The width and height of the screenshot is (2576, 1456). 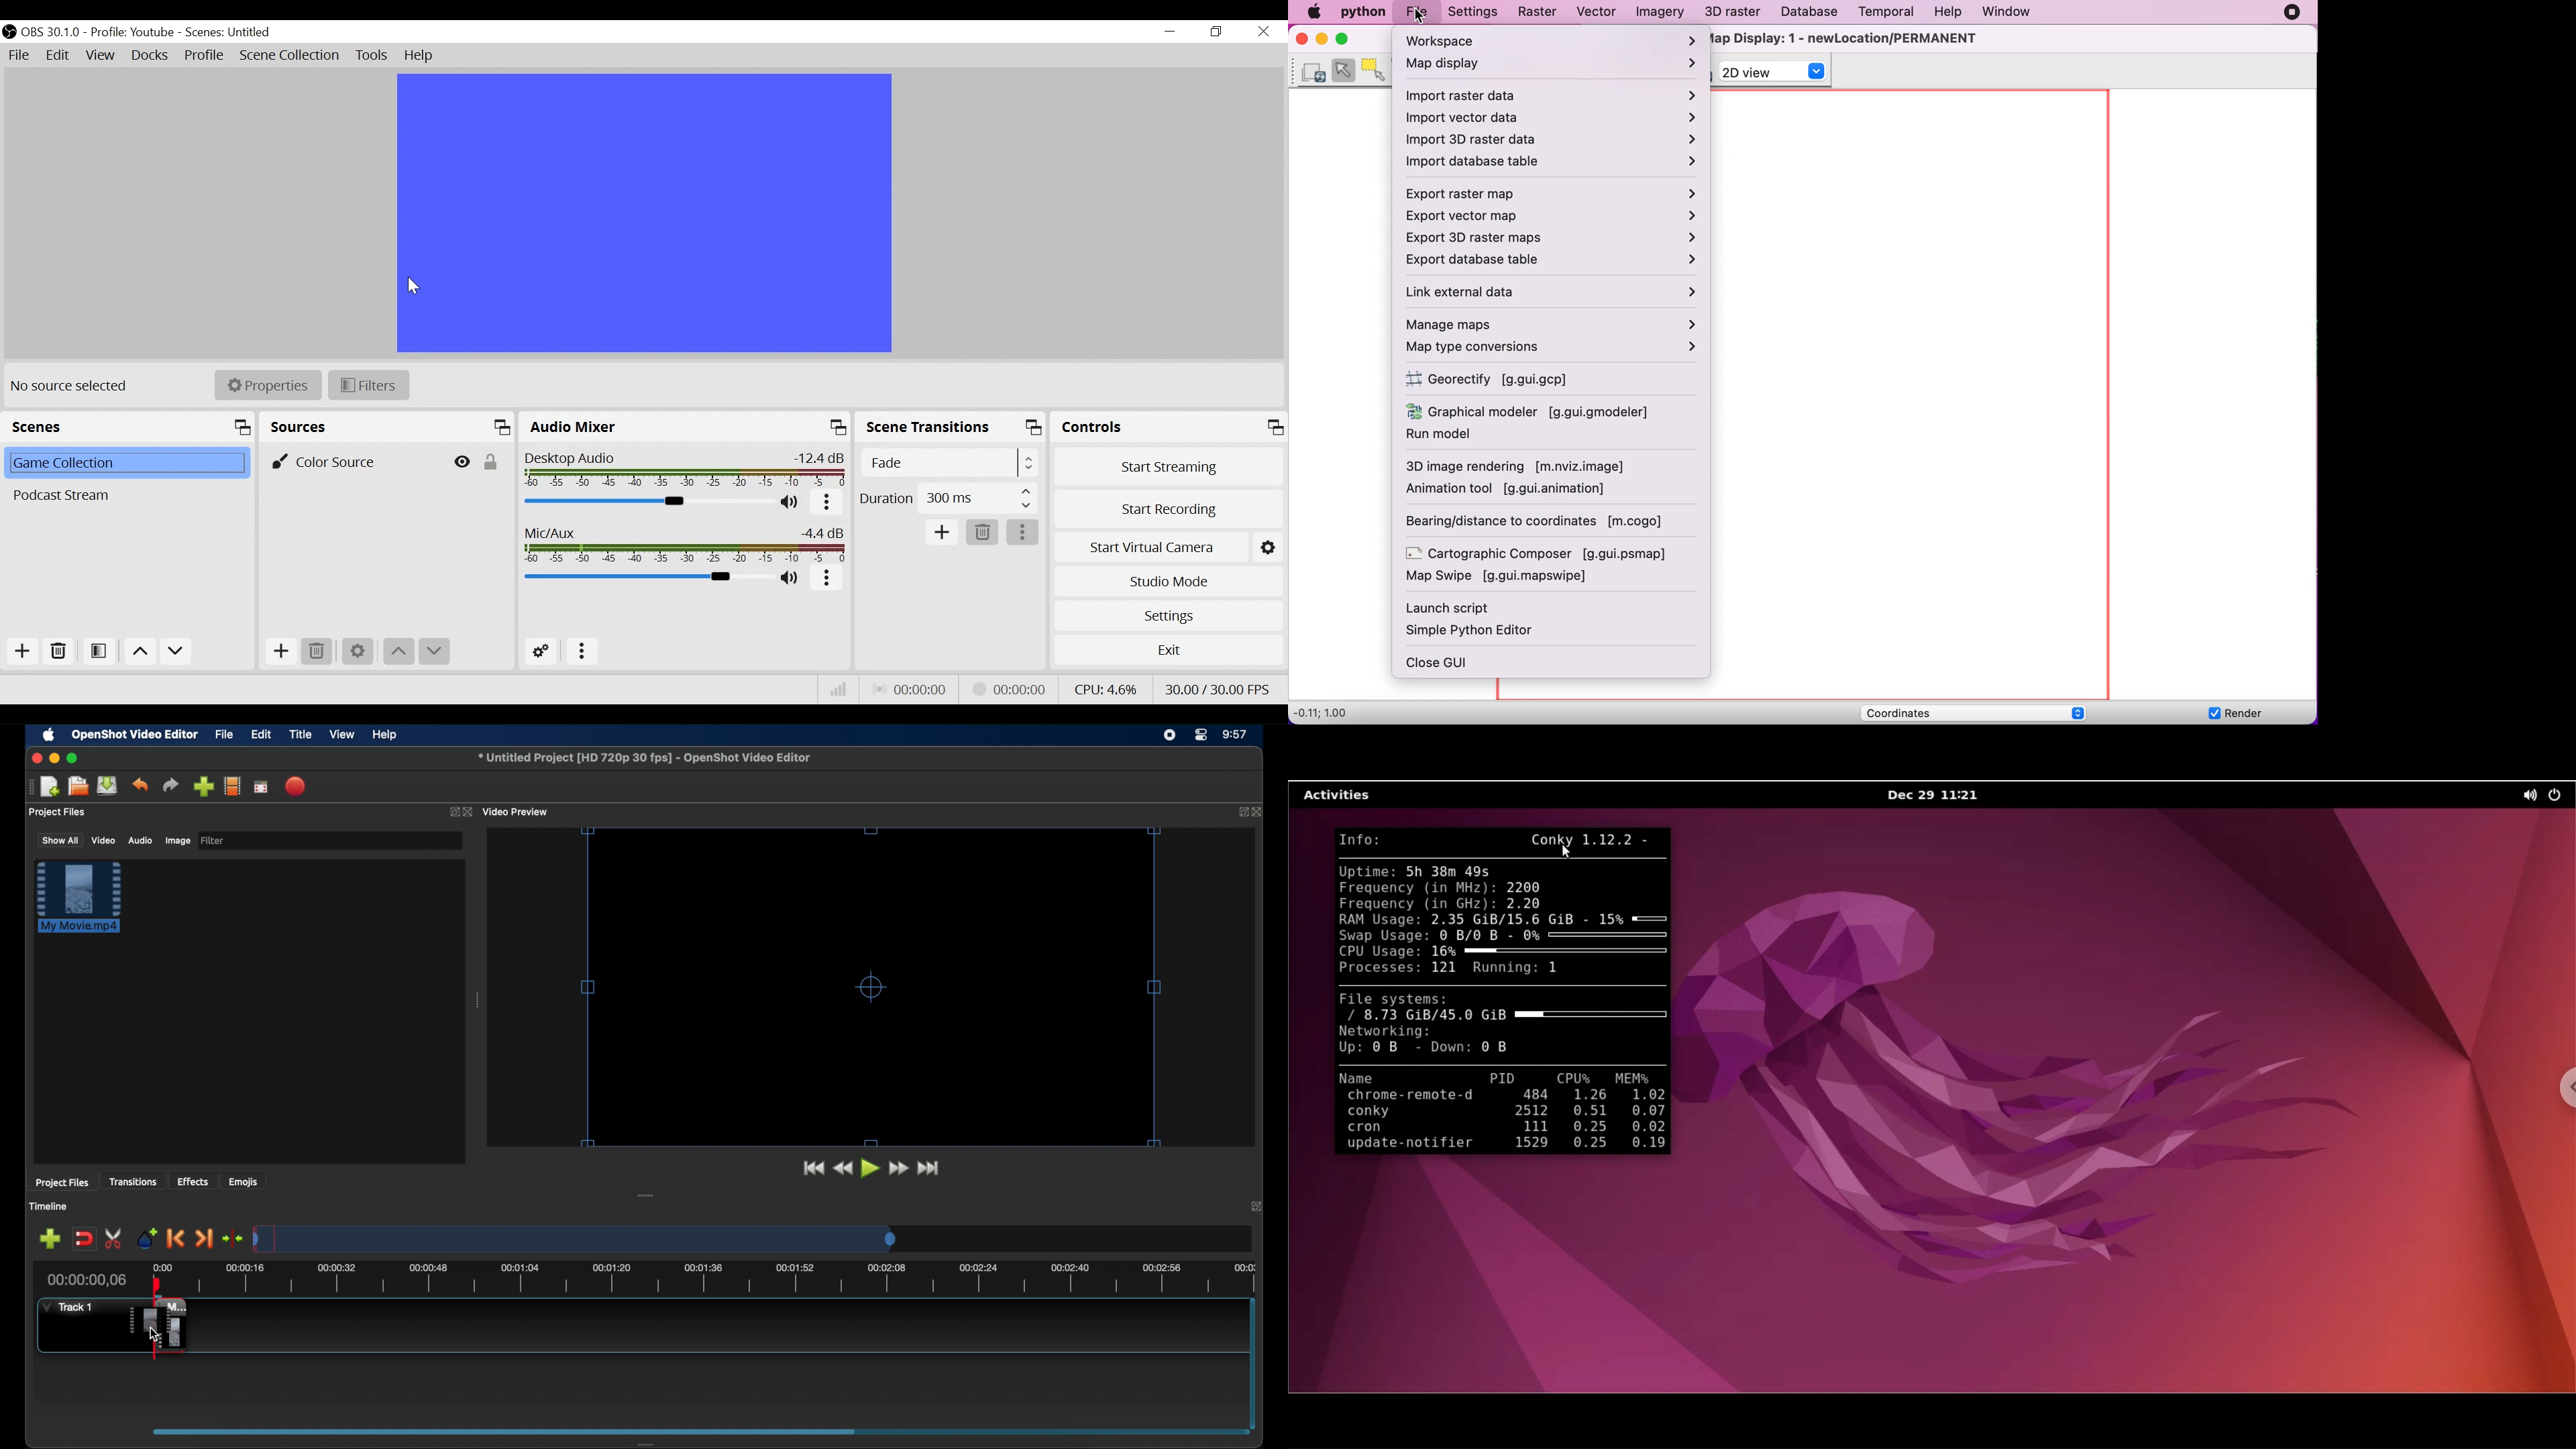 What do you see at coordinates (358, 653) in the screenshot?
I see `Settings` at bounding box center [358, 653].